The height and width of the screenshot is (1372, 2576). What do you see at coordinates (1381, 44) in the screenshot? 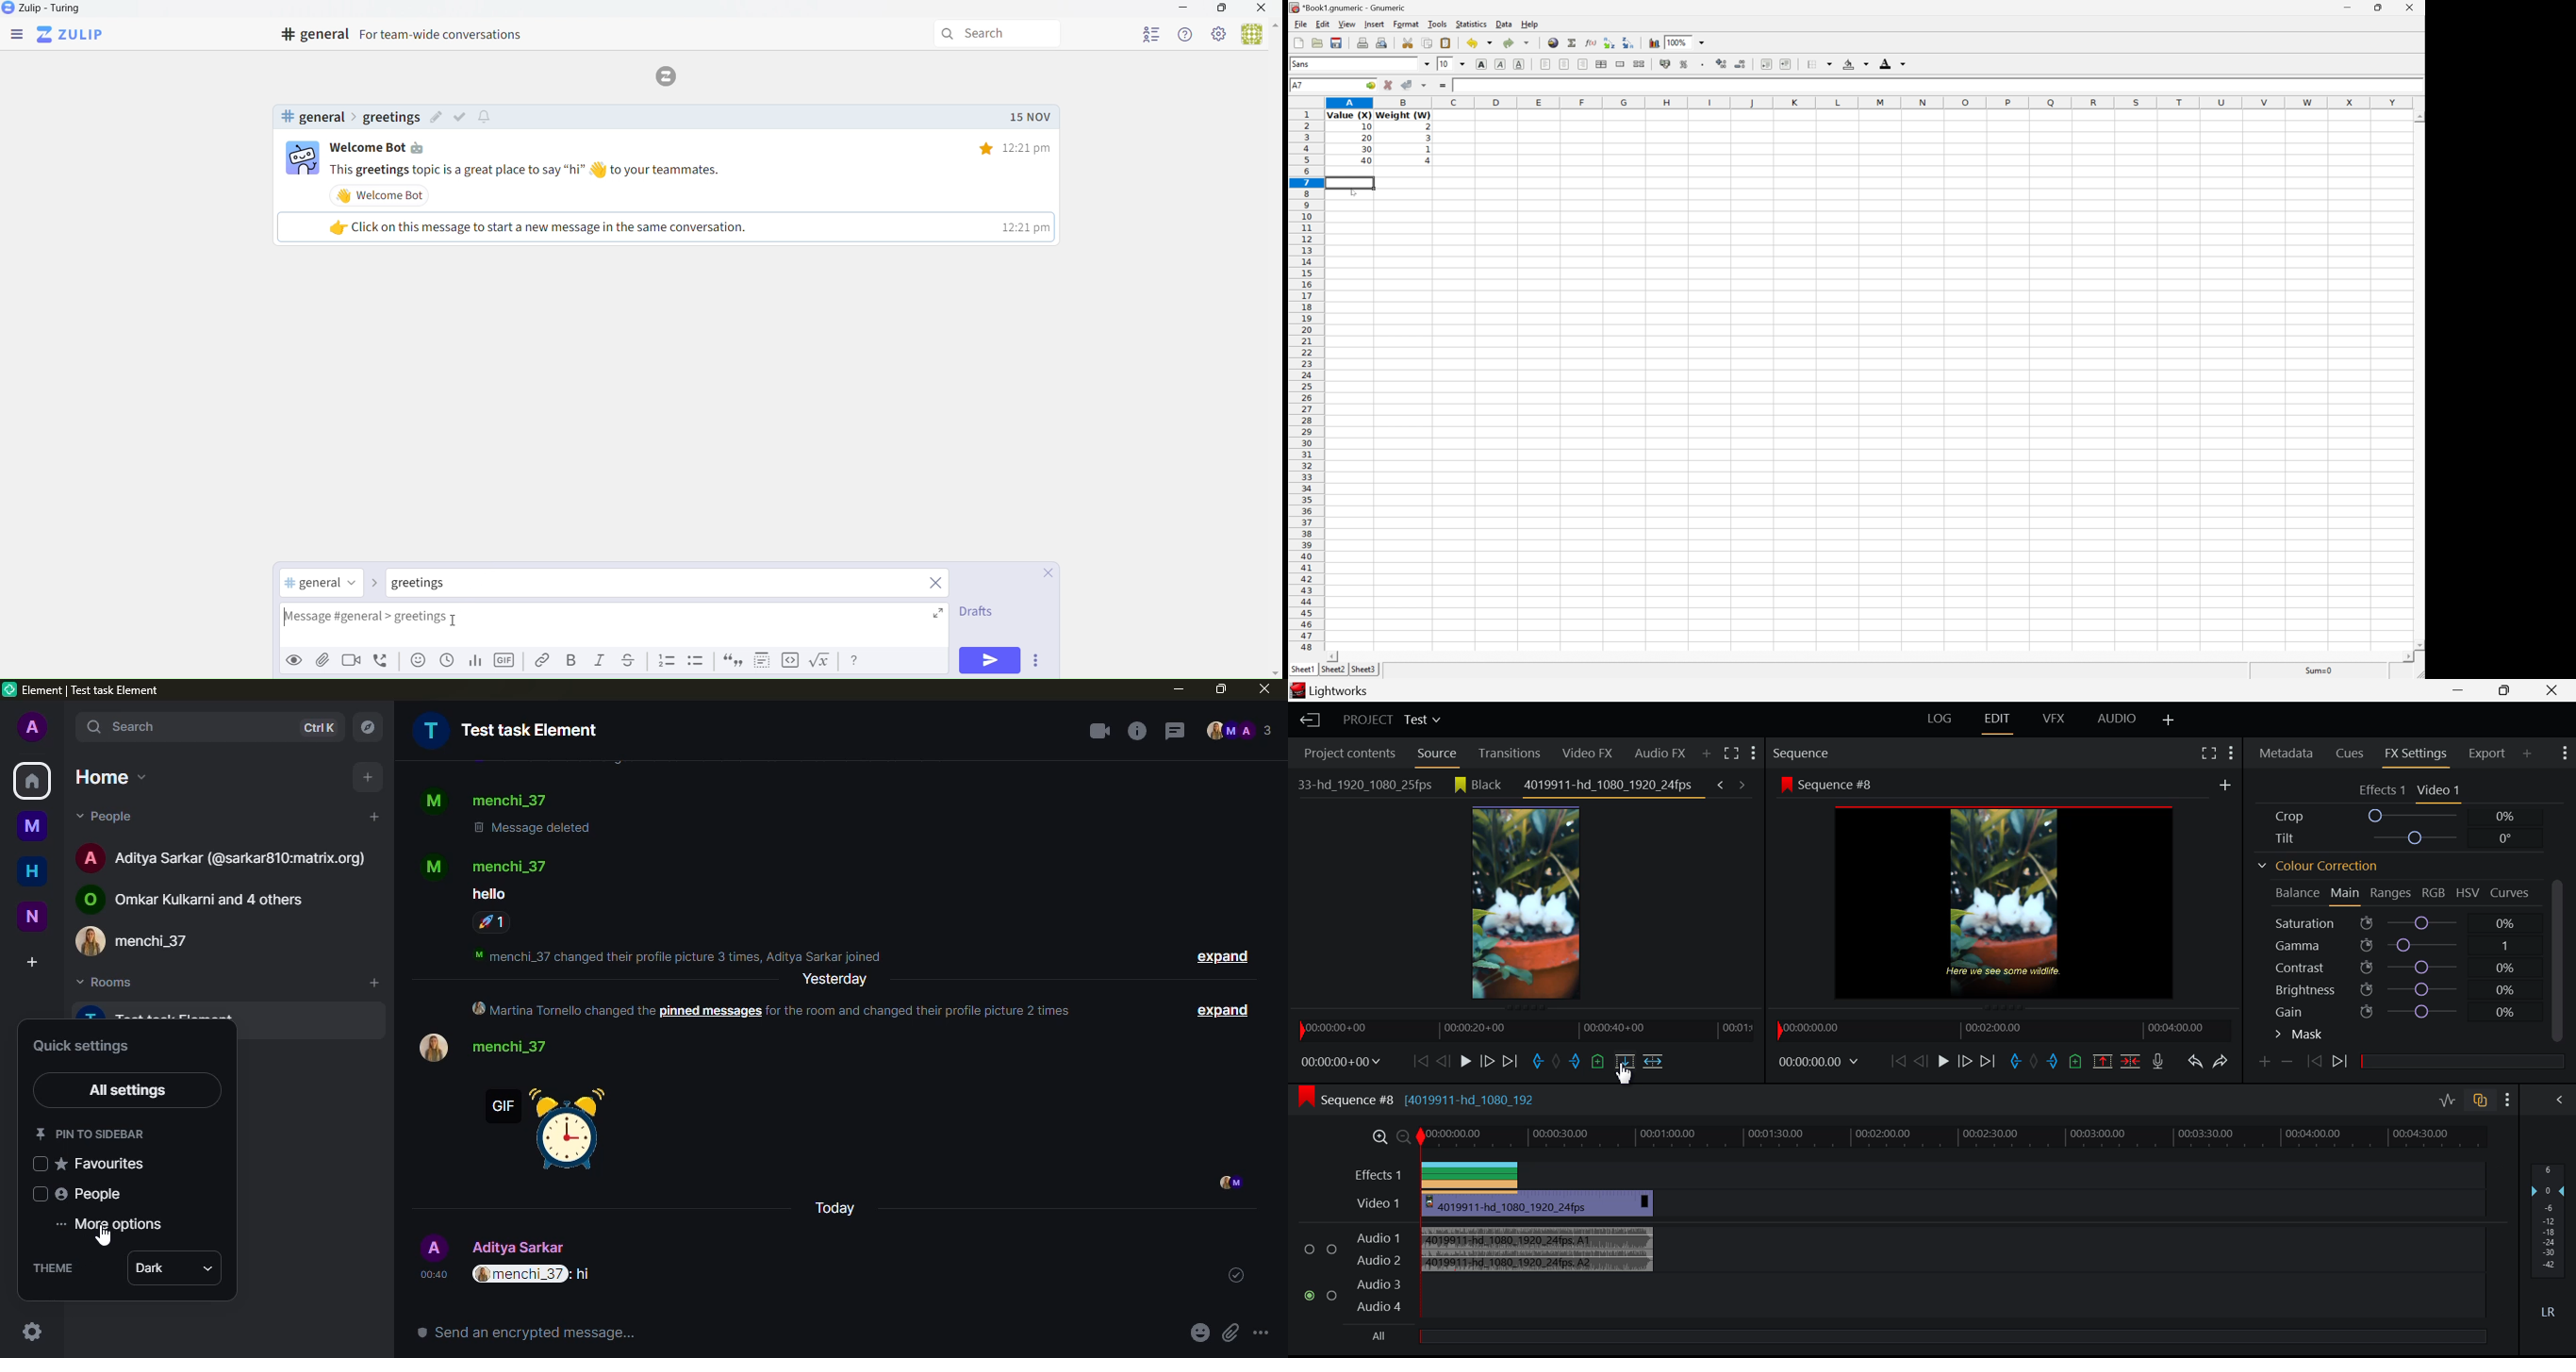
I see `Print preview` at bounding box center [1381, 44].